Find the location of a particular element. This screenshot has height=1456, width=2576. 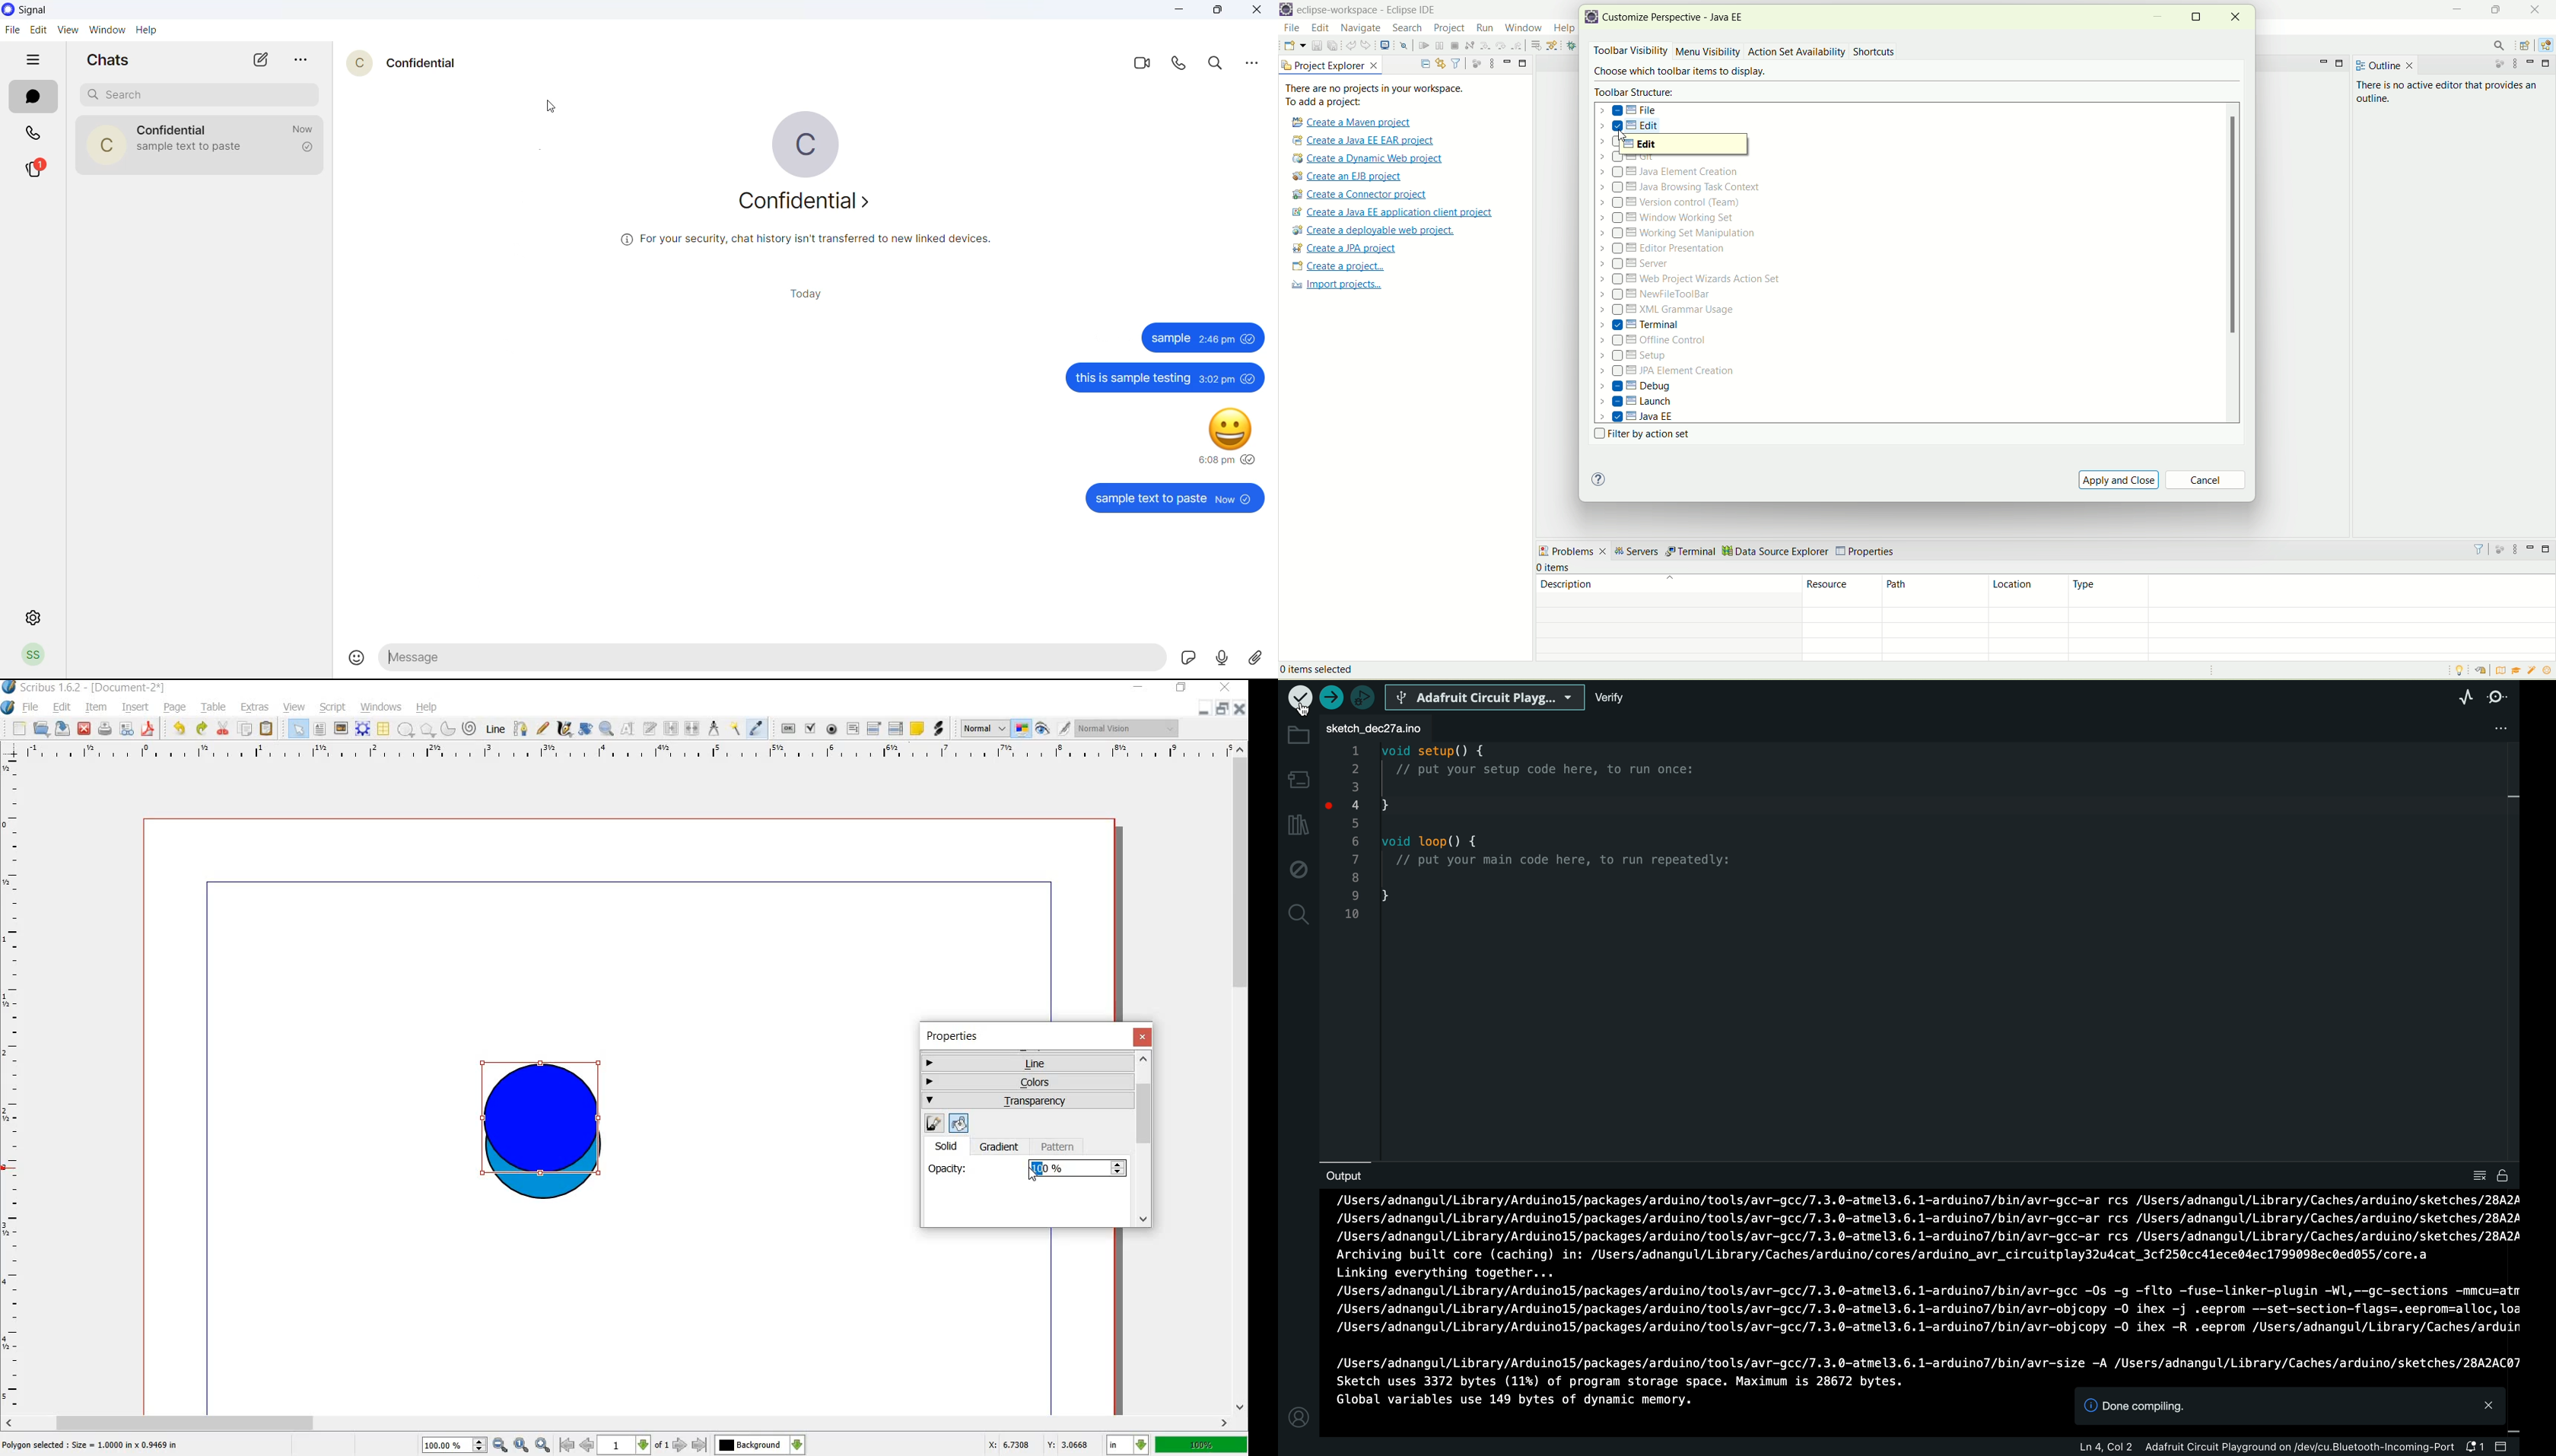

collapse all is located at coordinates (1425, 61).